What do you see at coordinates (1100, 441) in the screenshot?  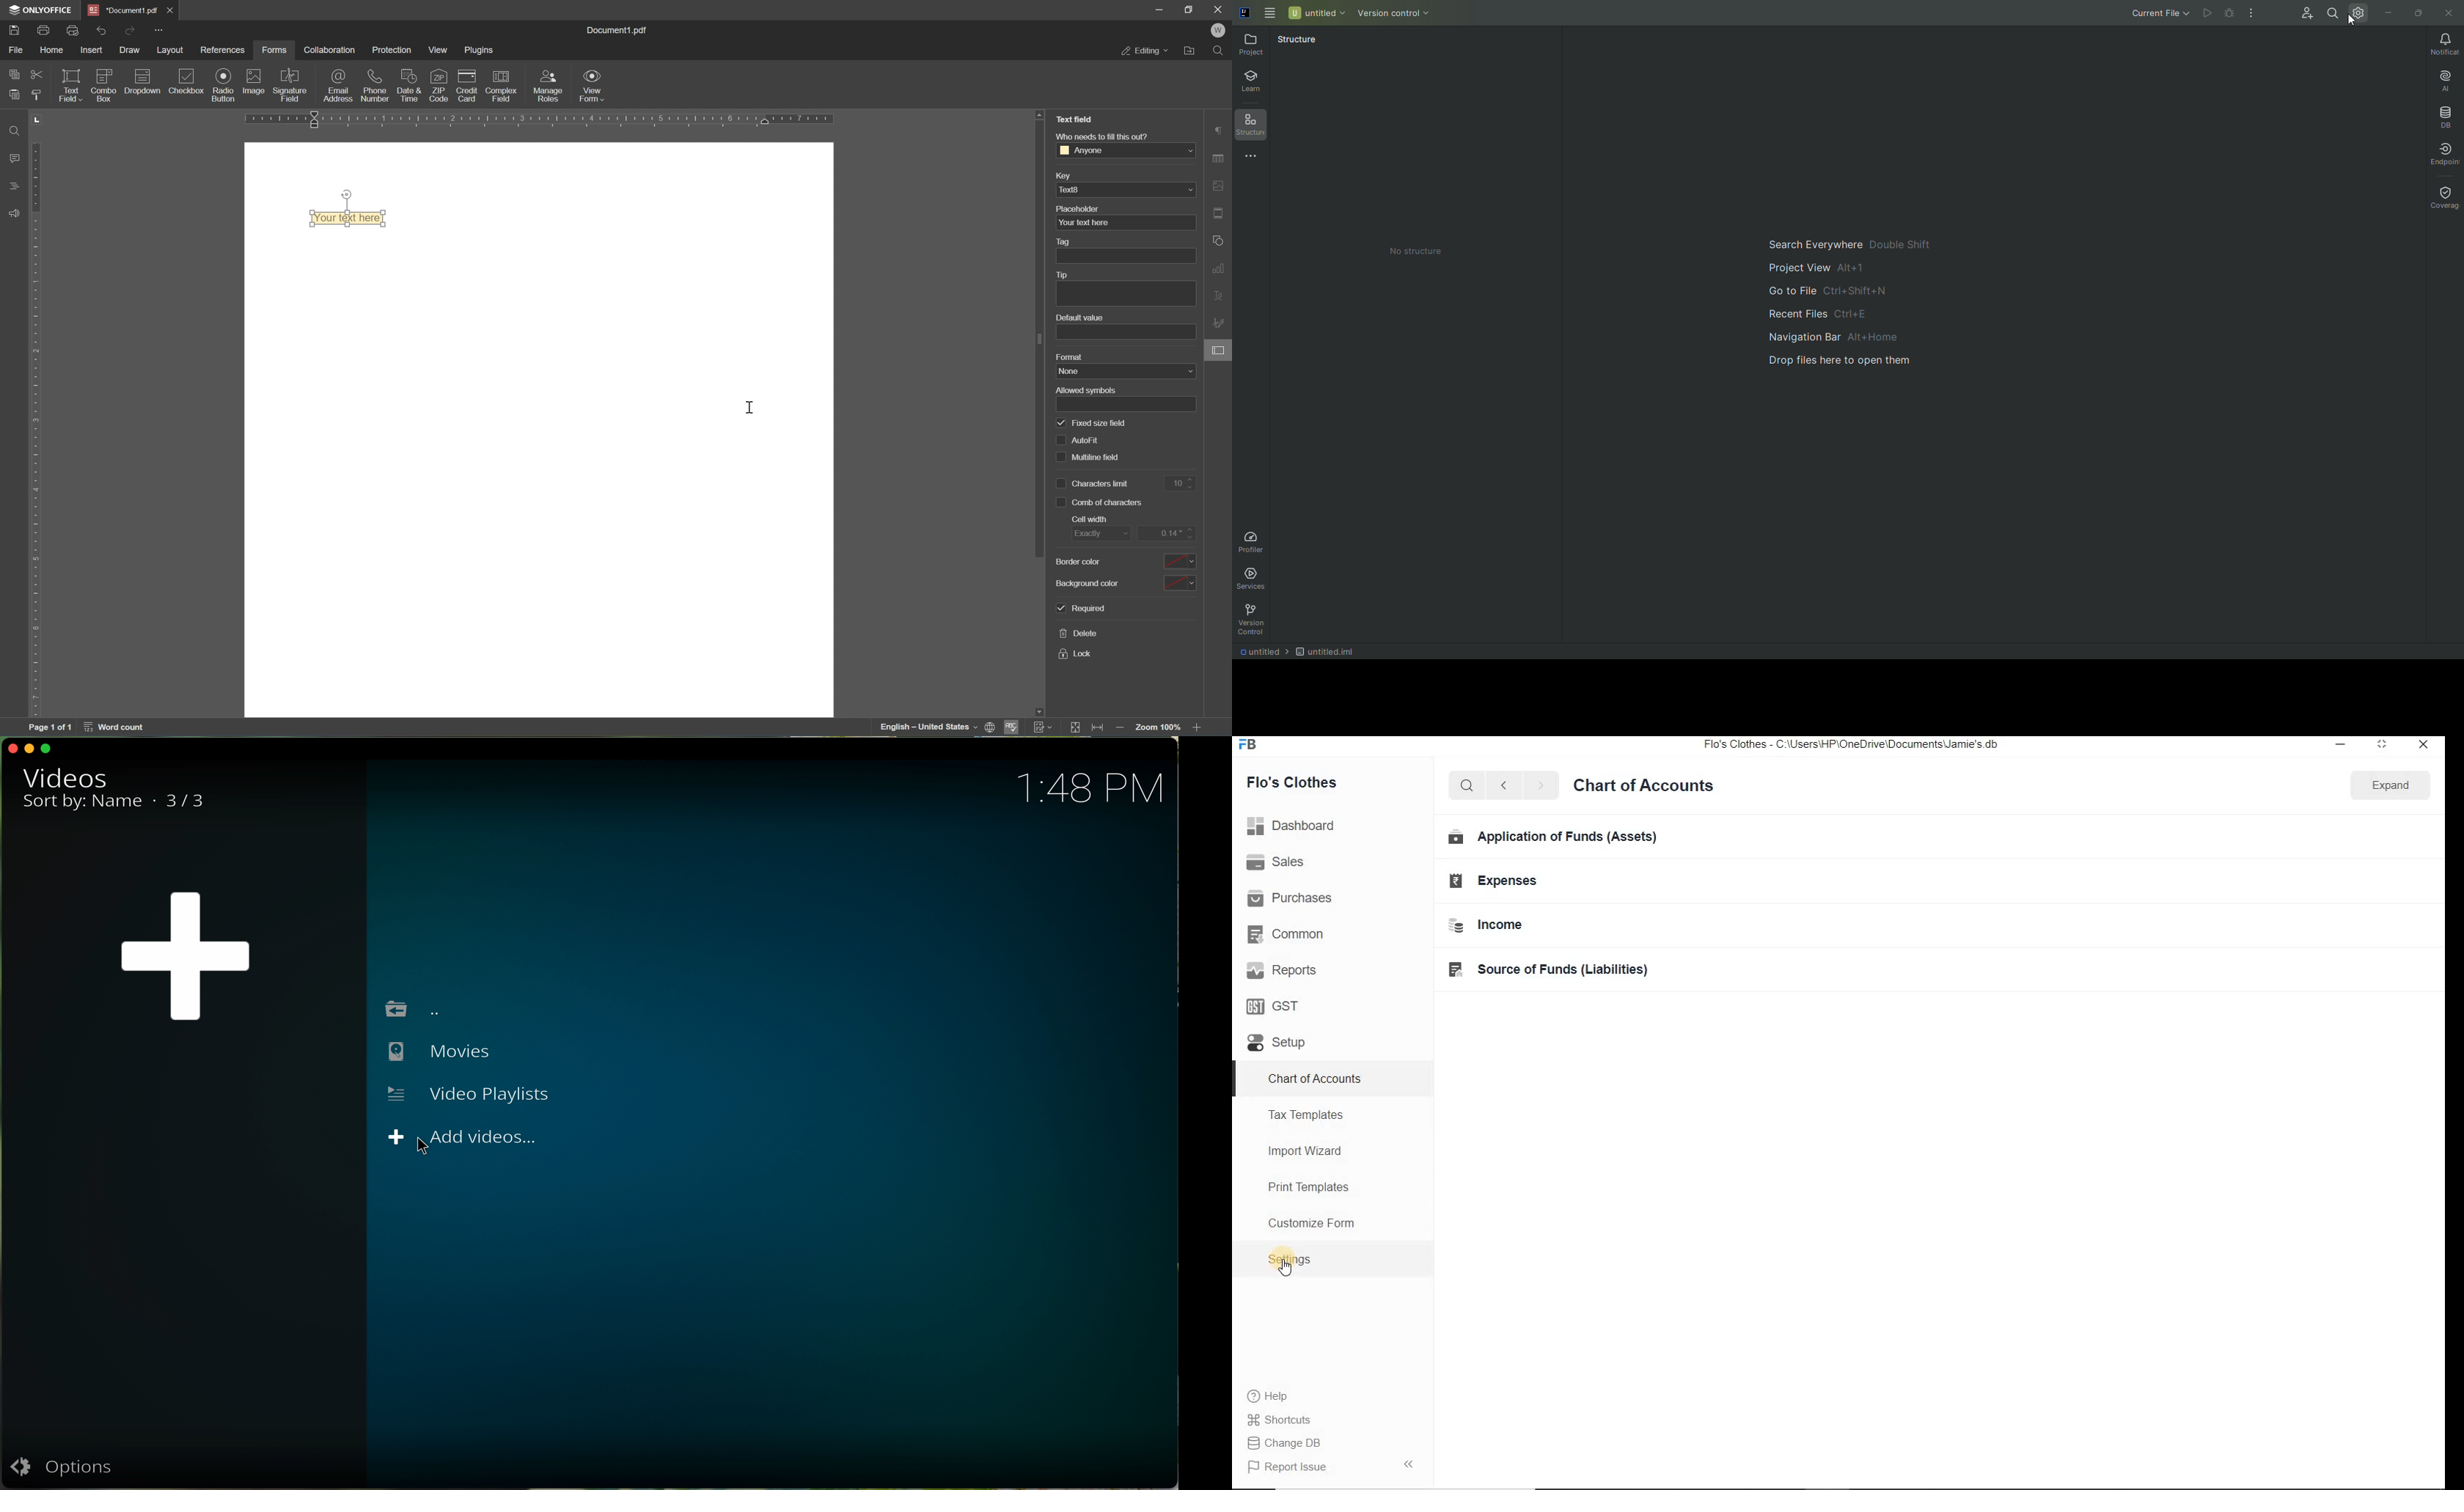 I see `auto fill` at bounding box center [1100, 441].